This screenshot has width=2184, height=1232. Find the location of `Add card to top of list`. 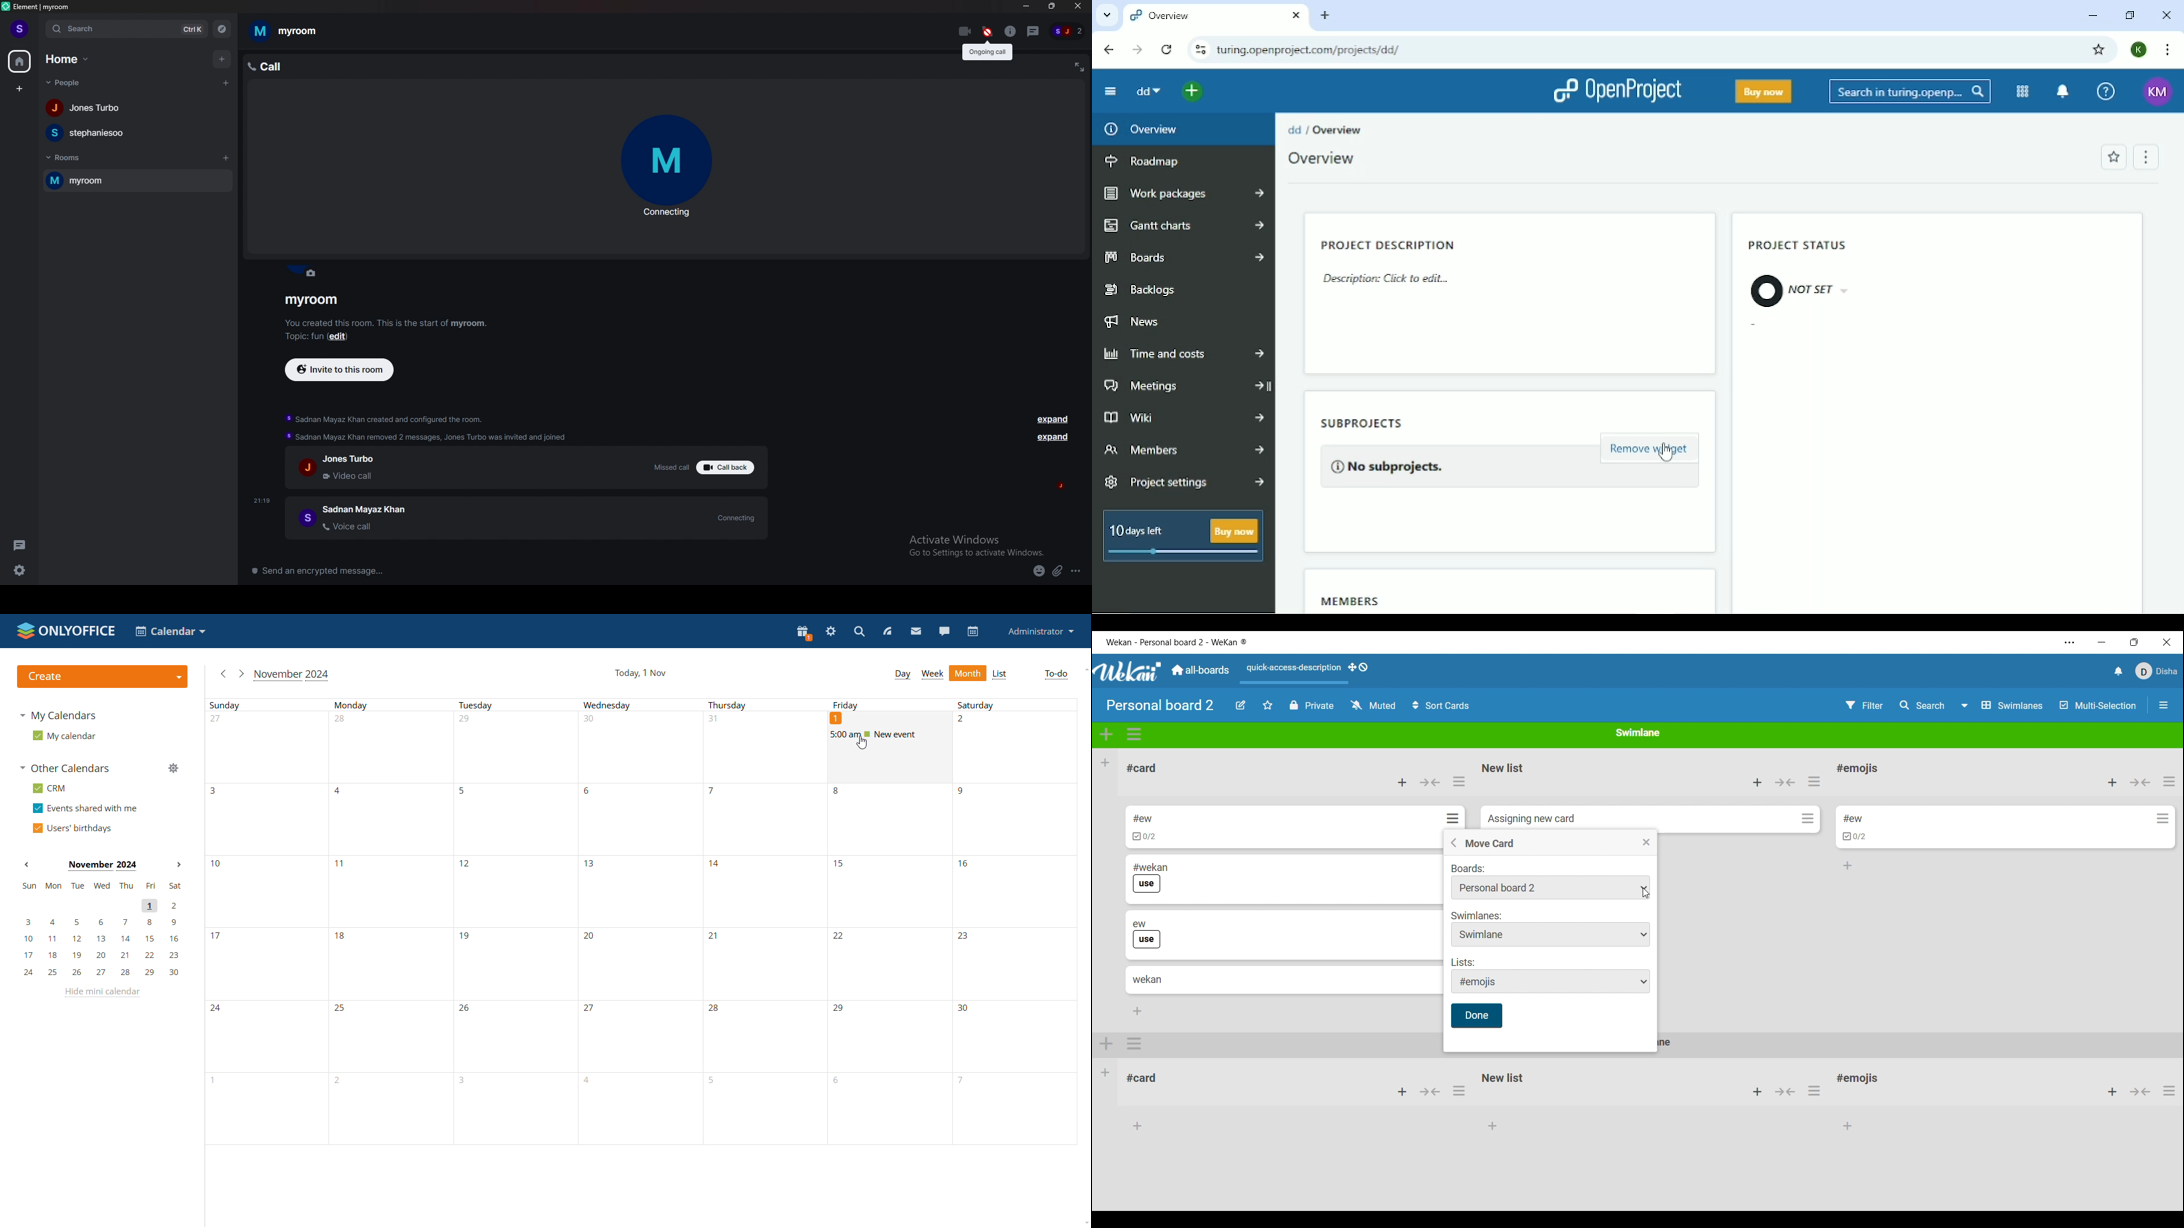

Add card to top of list is located at coordinates (2113, 783).